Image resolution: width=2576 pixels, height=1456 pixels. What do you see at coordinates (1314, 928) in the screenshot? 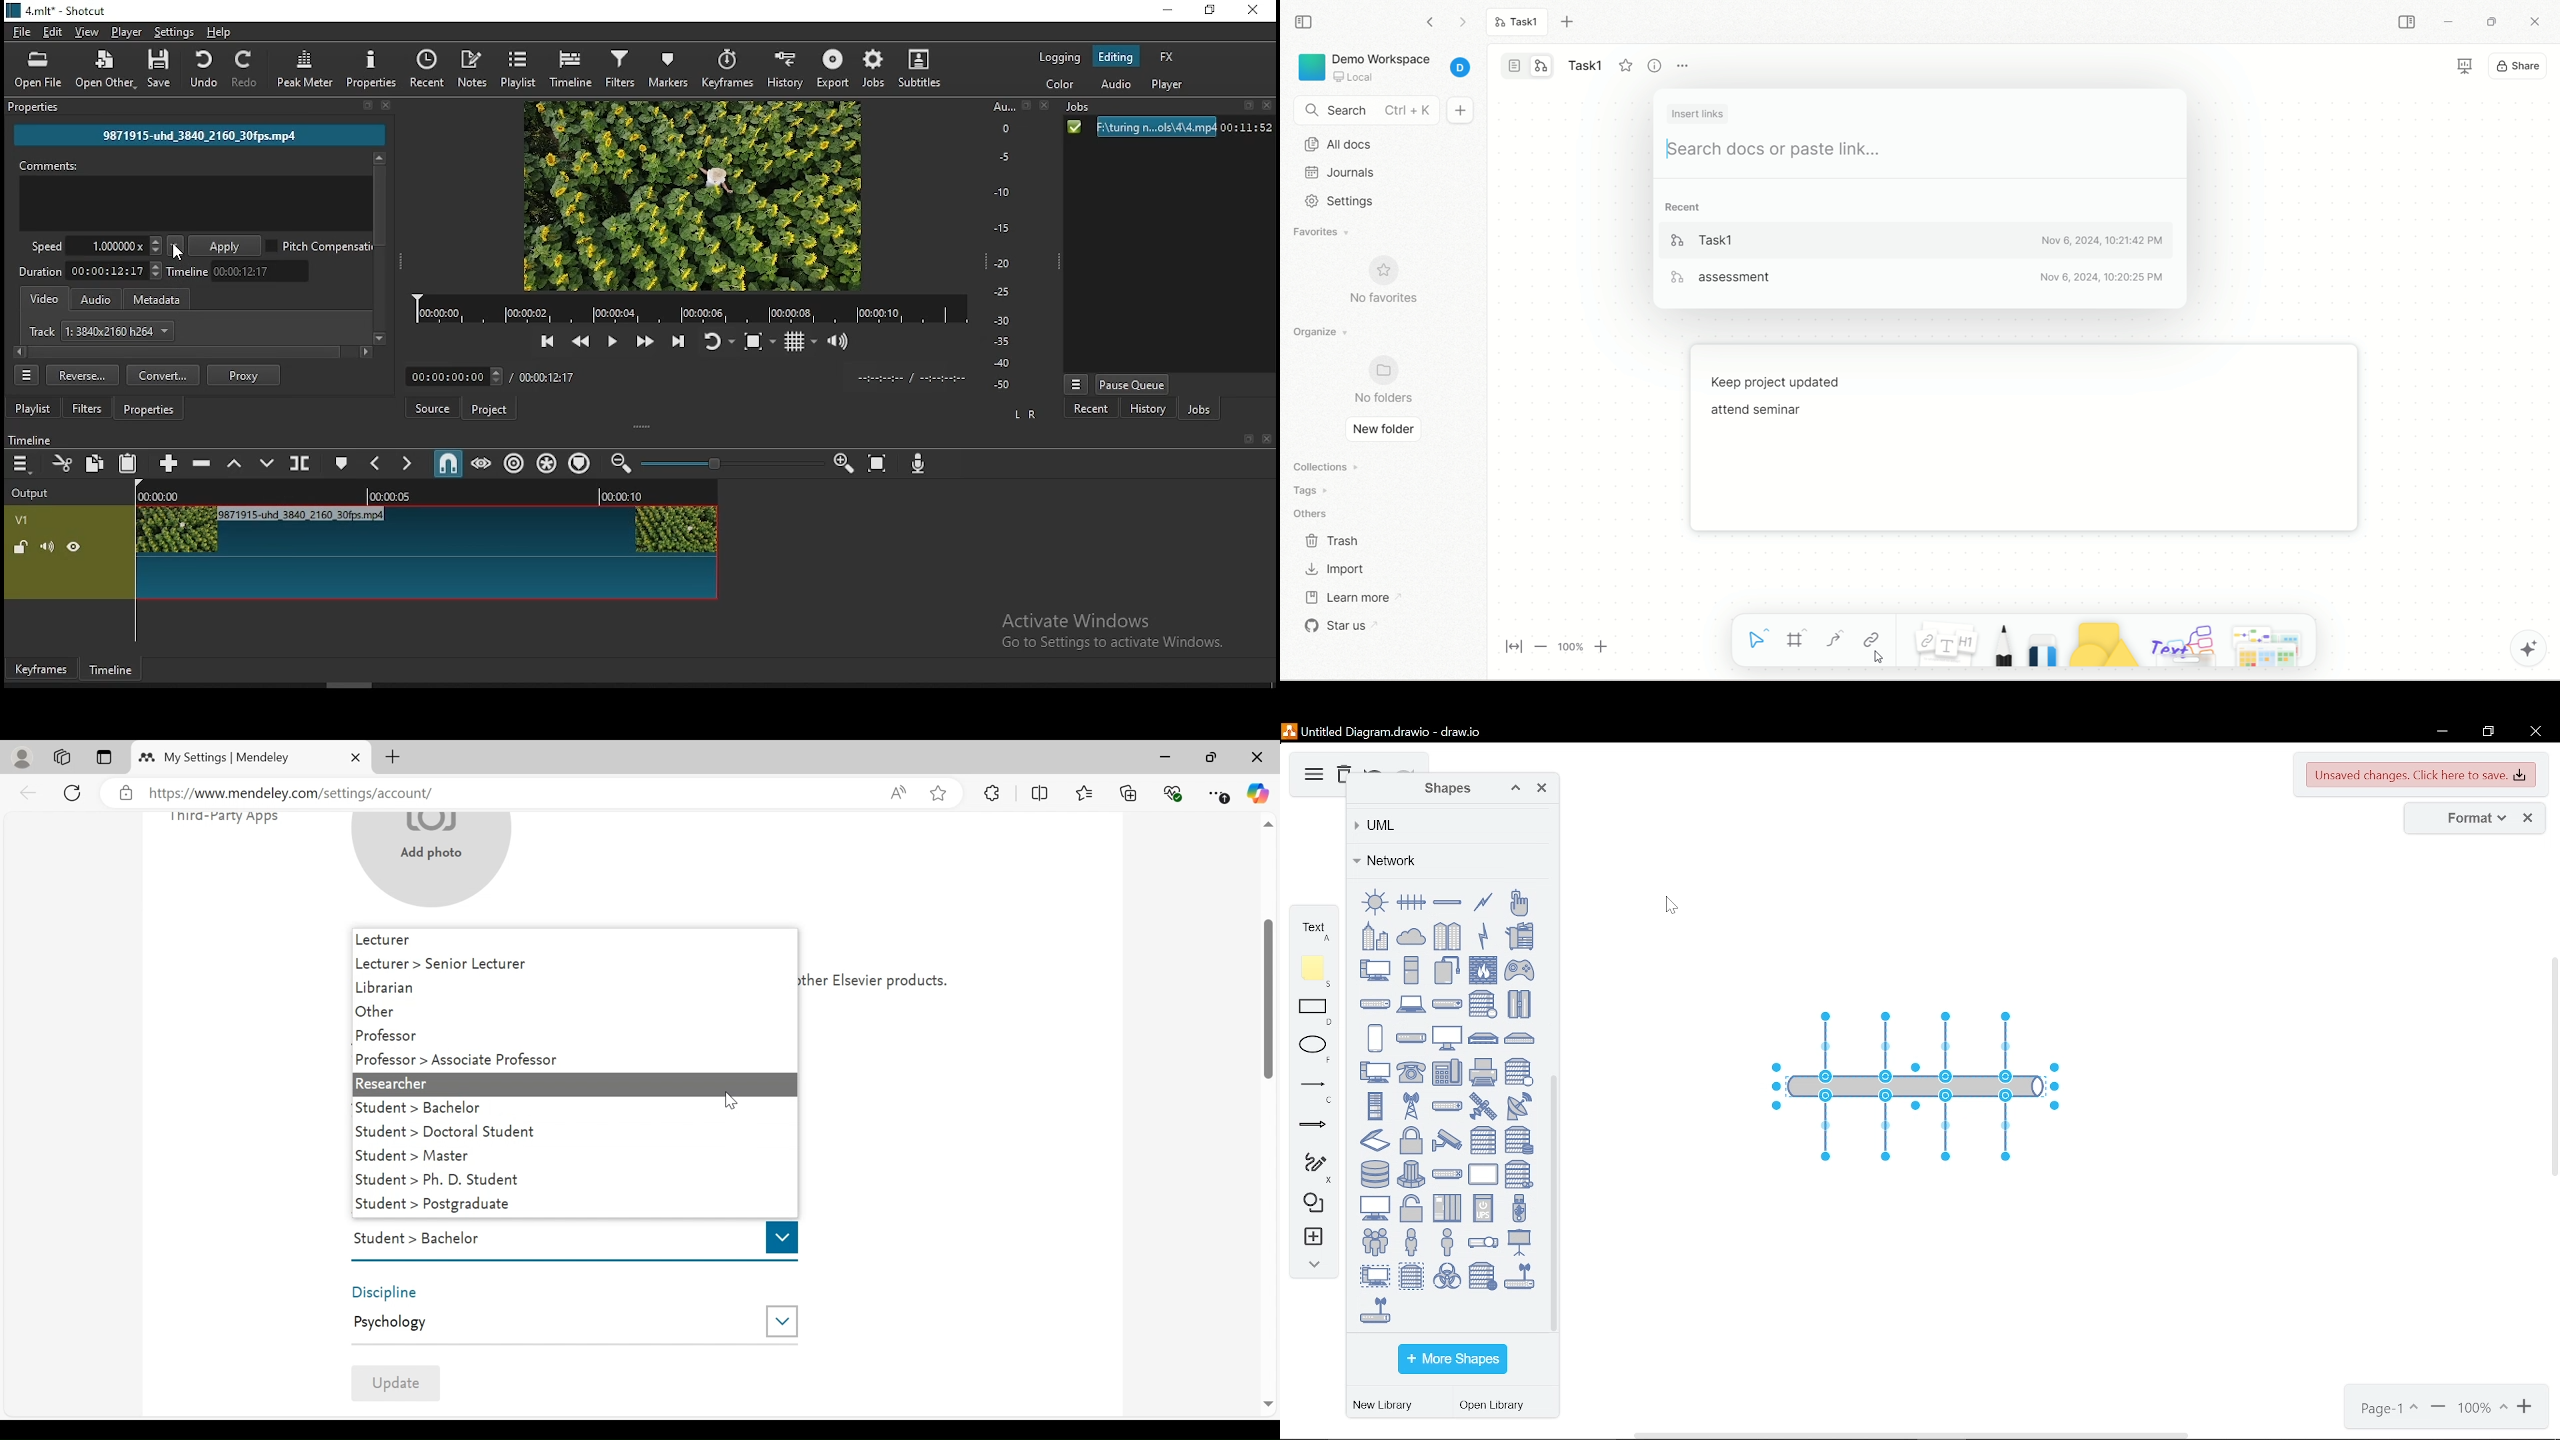
I see `text` at bounding box center [1314, 928].